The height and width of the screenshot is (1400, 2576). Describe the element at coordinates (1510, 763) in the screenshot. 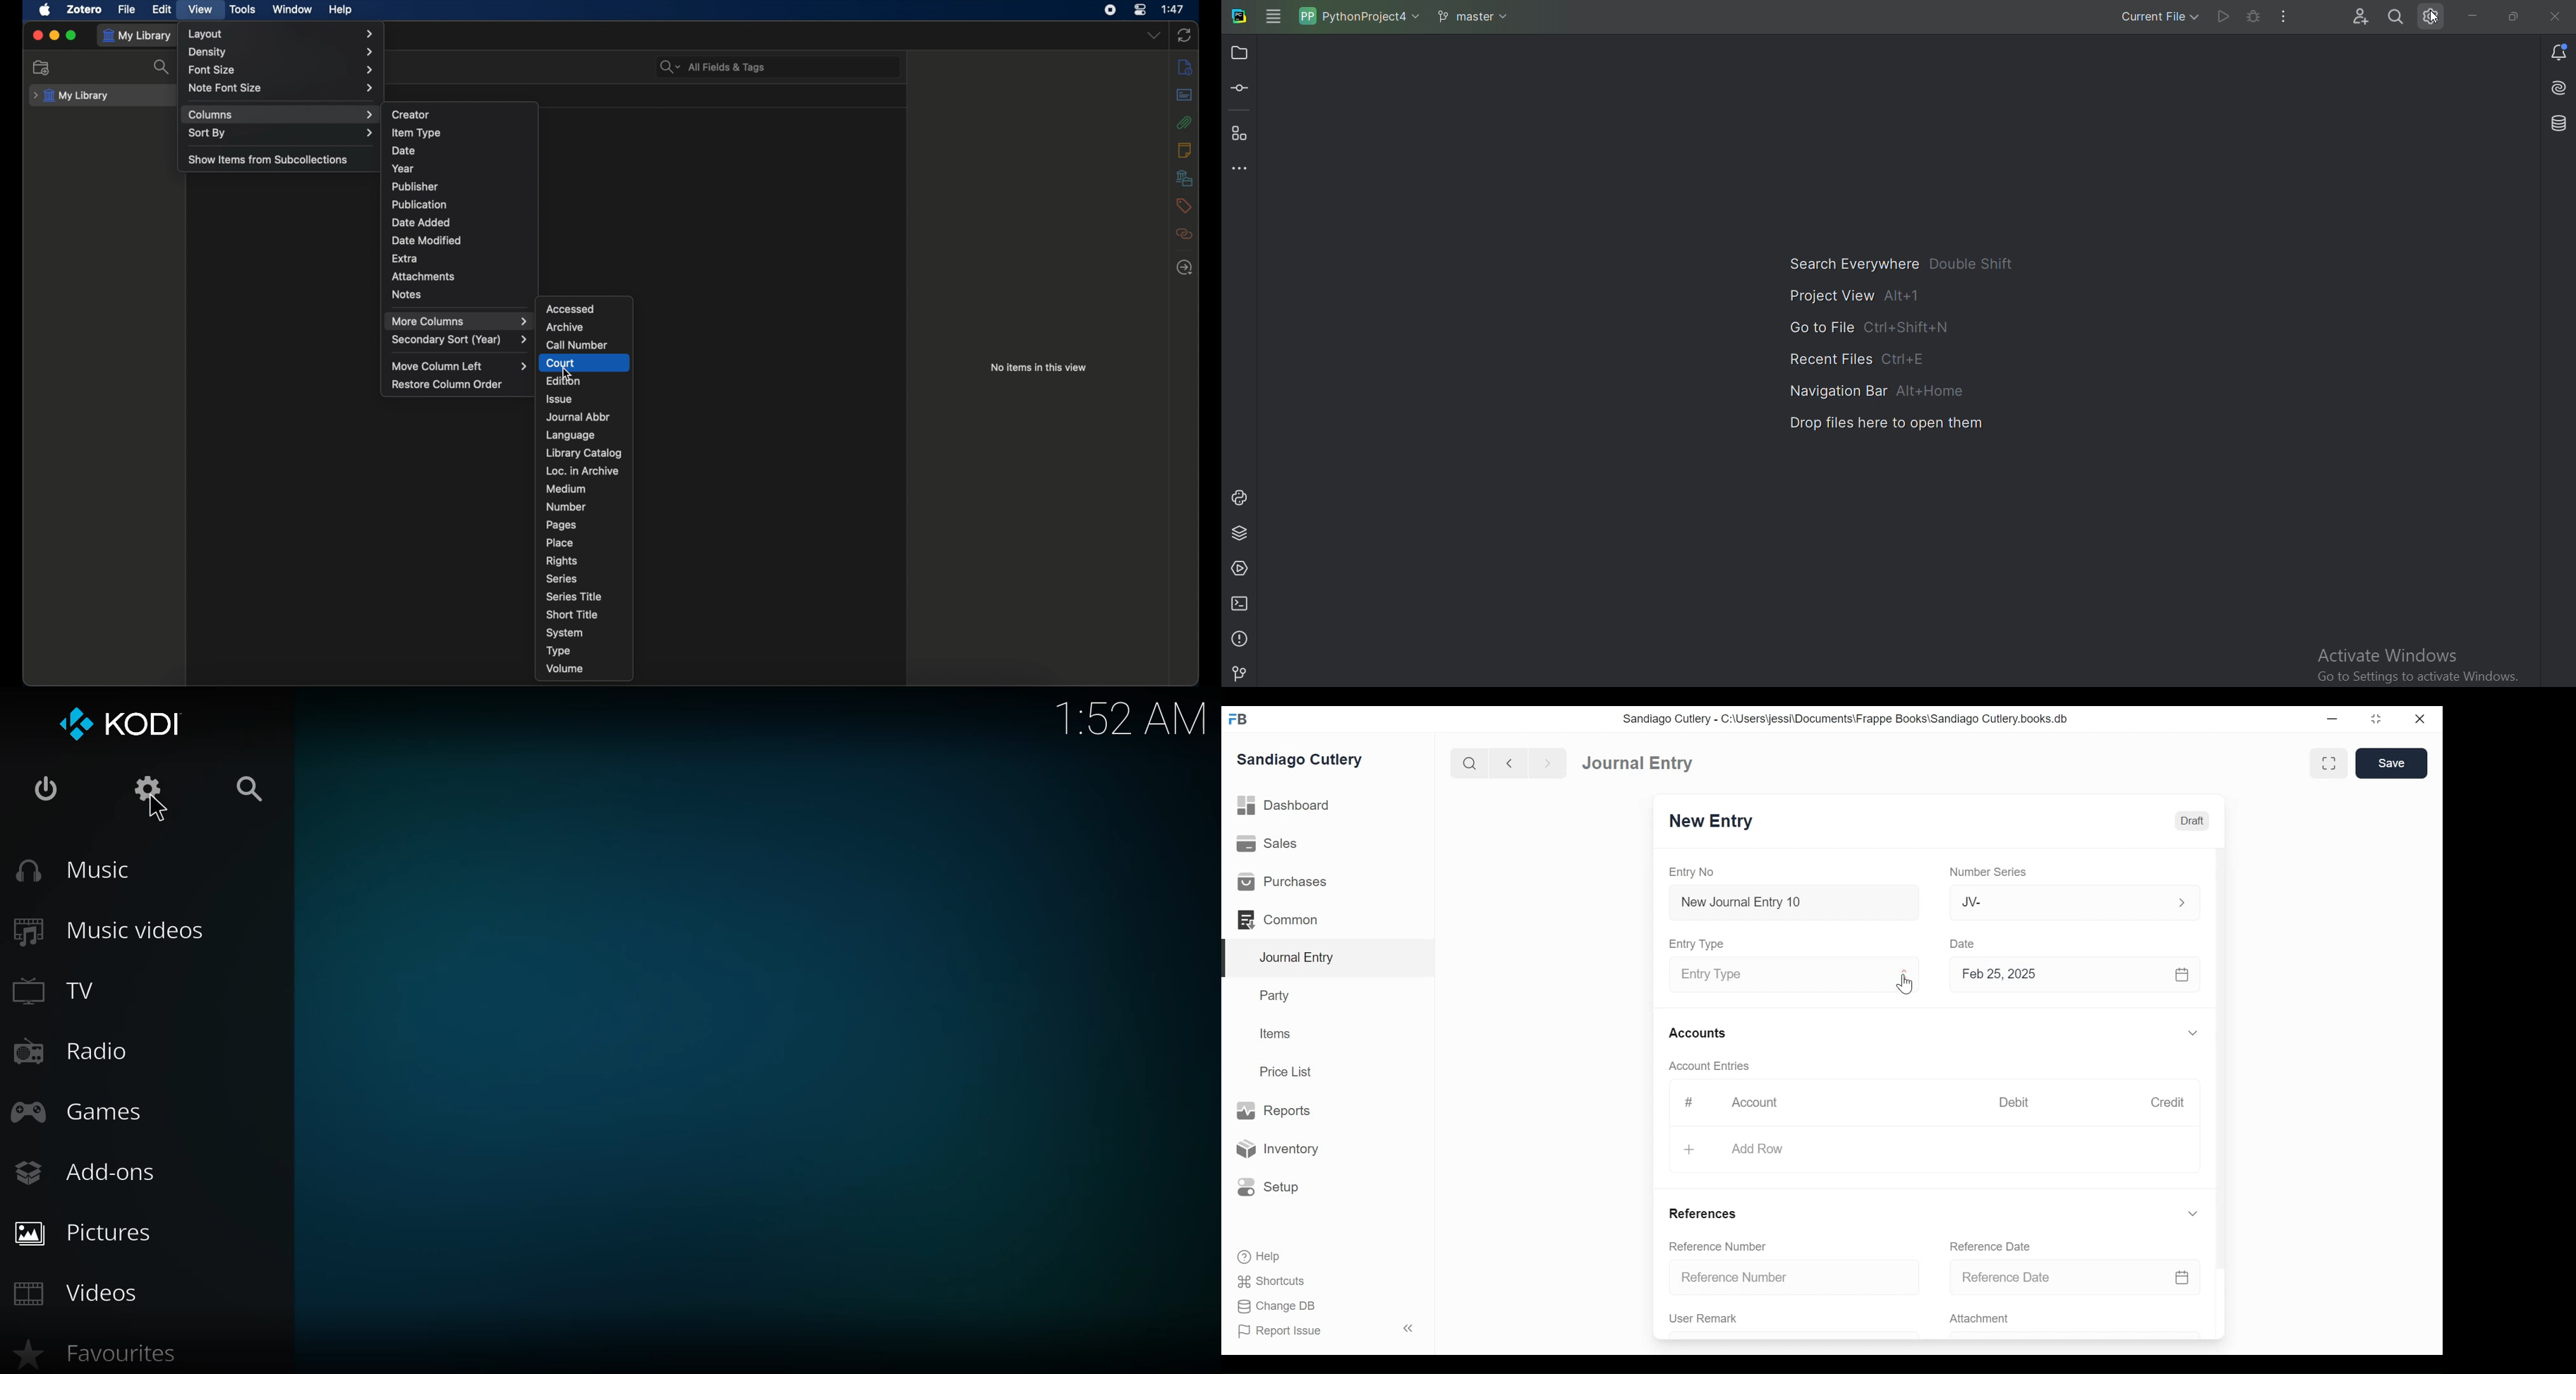

I see `Navigate Back` at that location.